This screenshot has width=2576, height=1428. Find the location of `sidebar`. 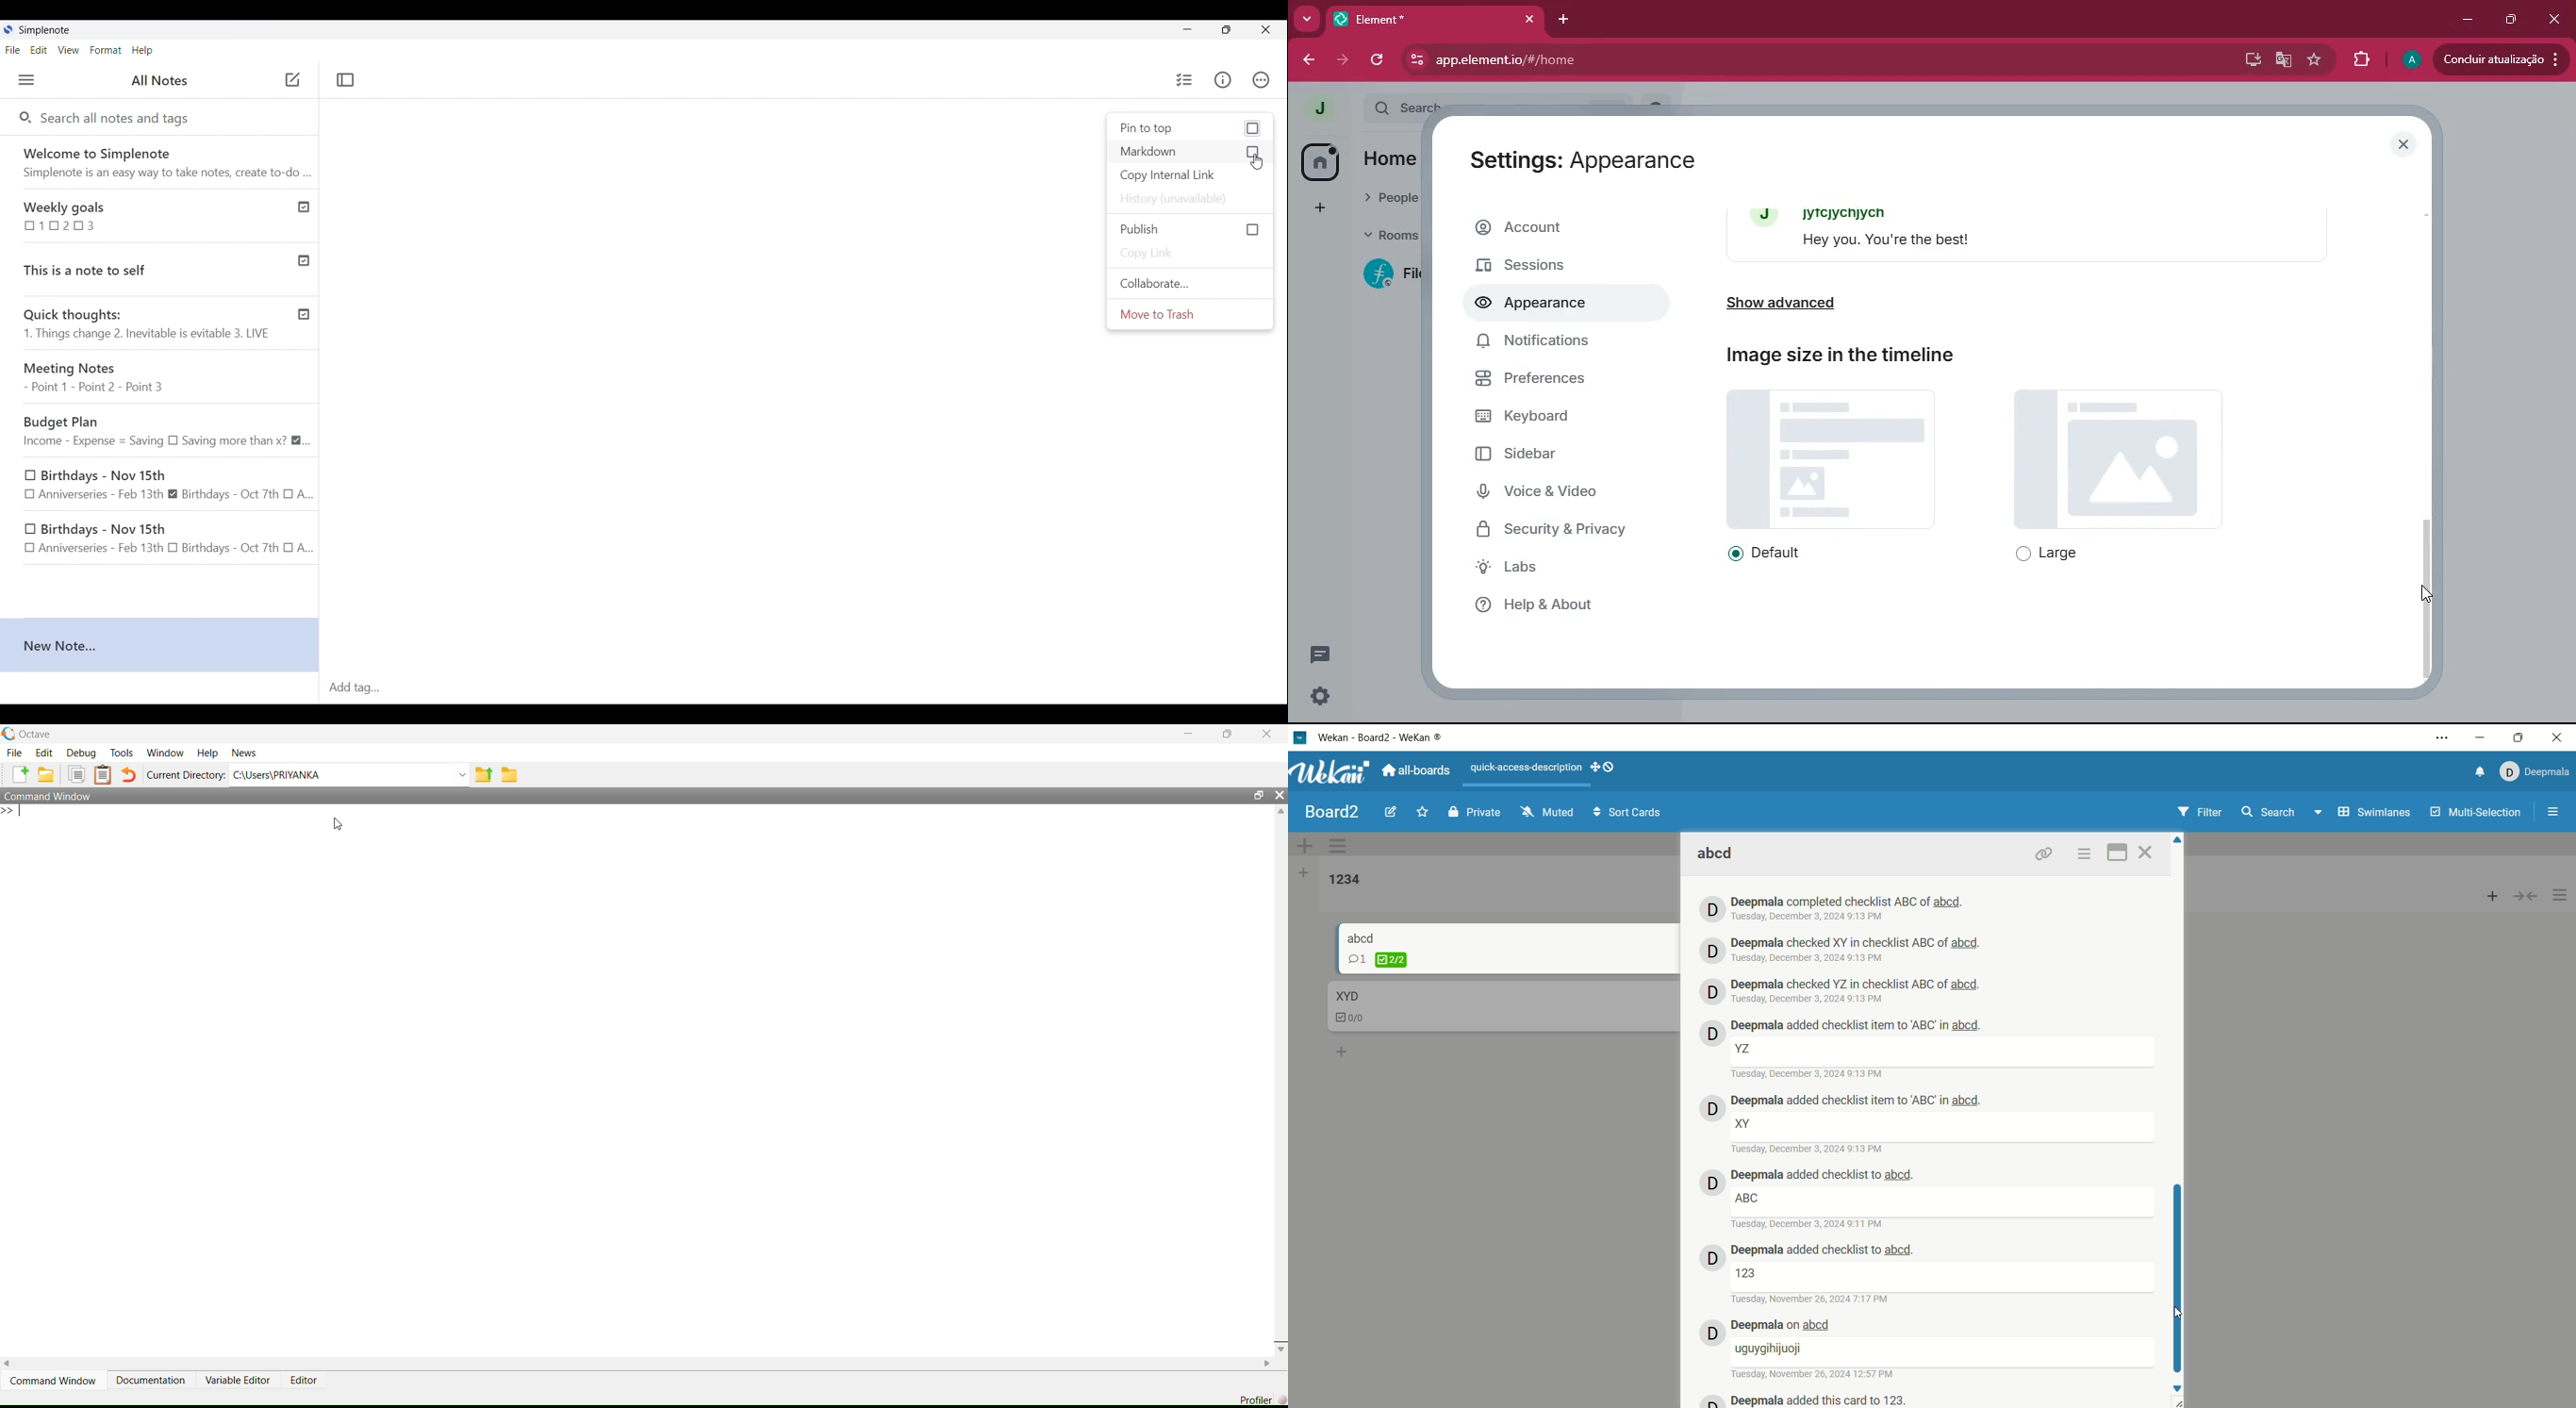

sidebar is located at coordinates (1558, 458).